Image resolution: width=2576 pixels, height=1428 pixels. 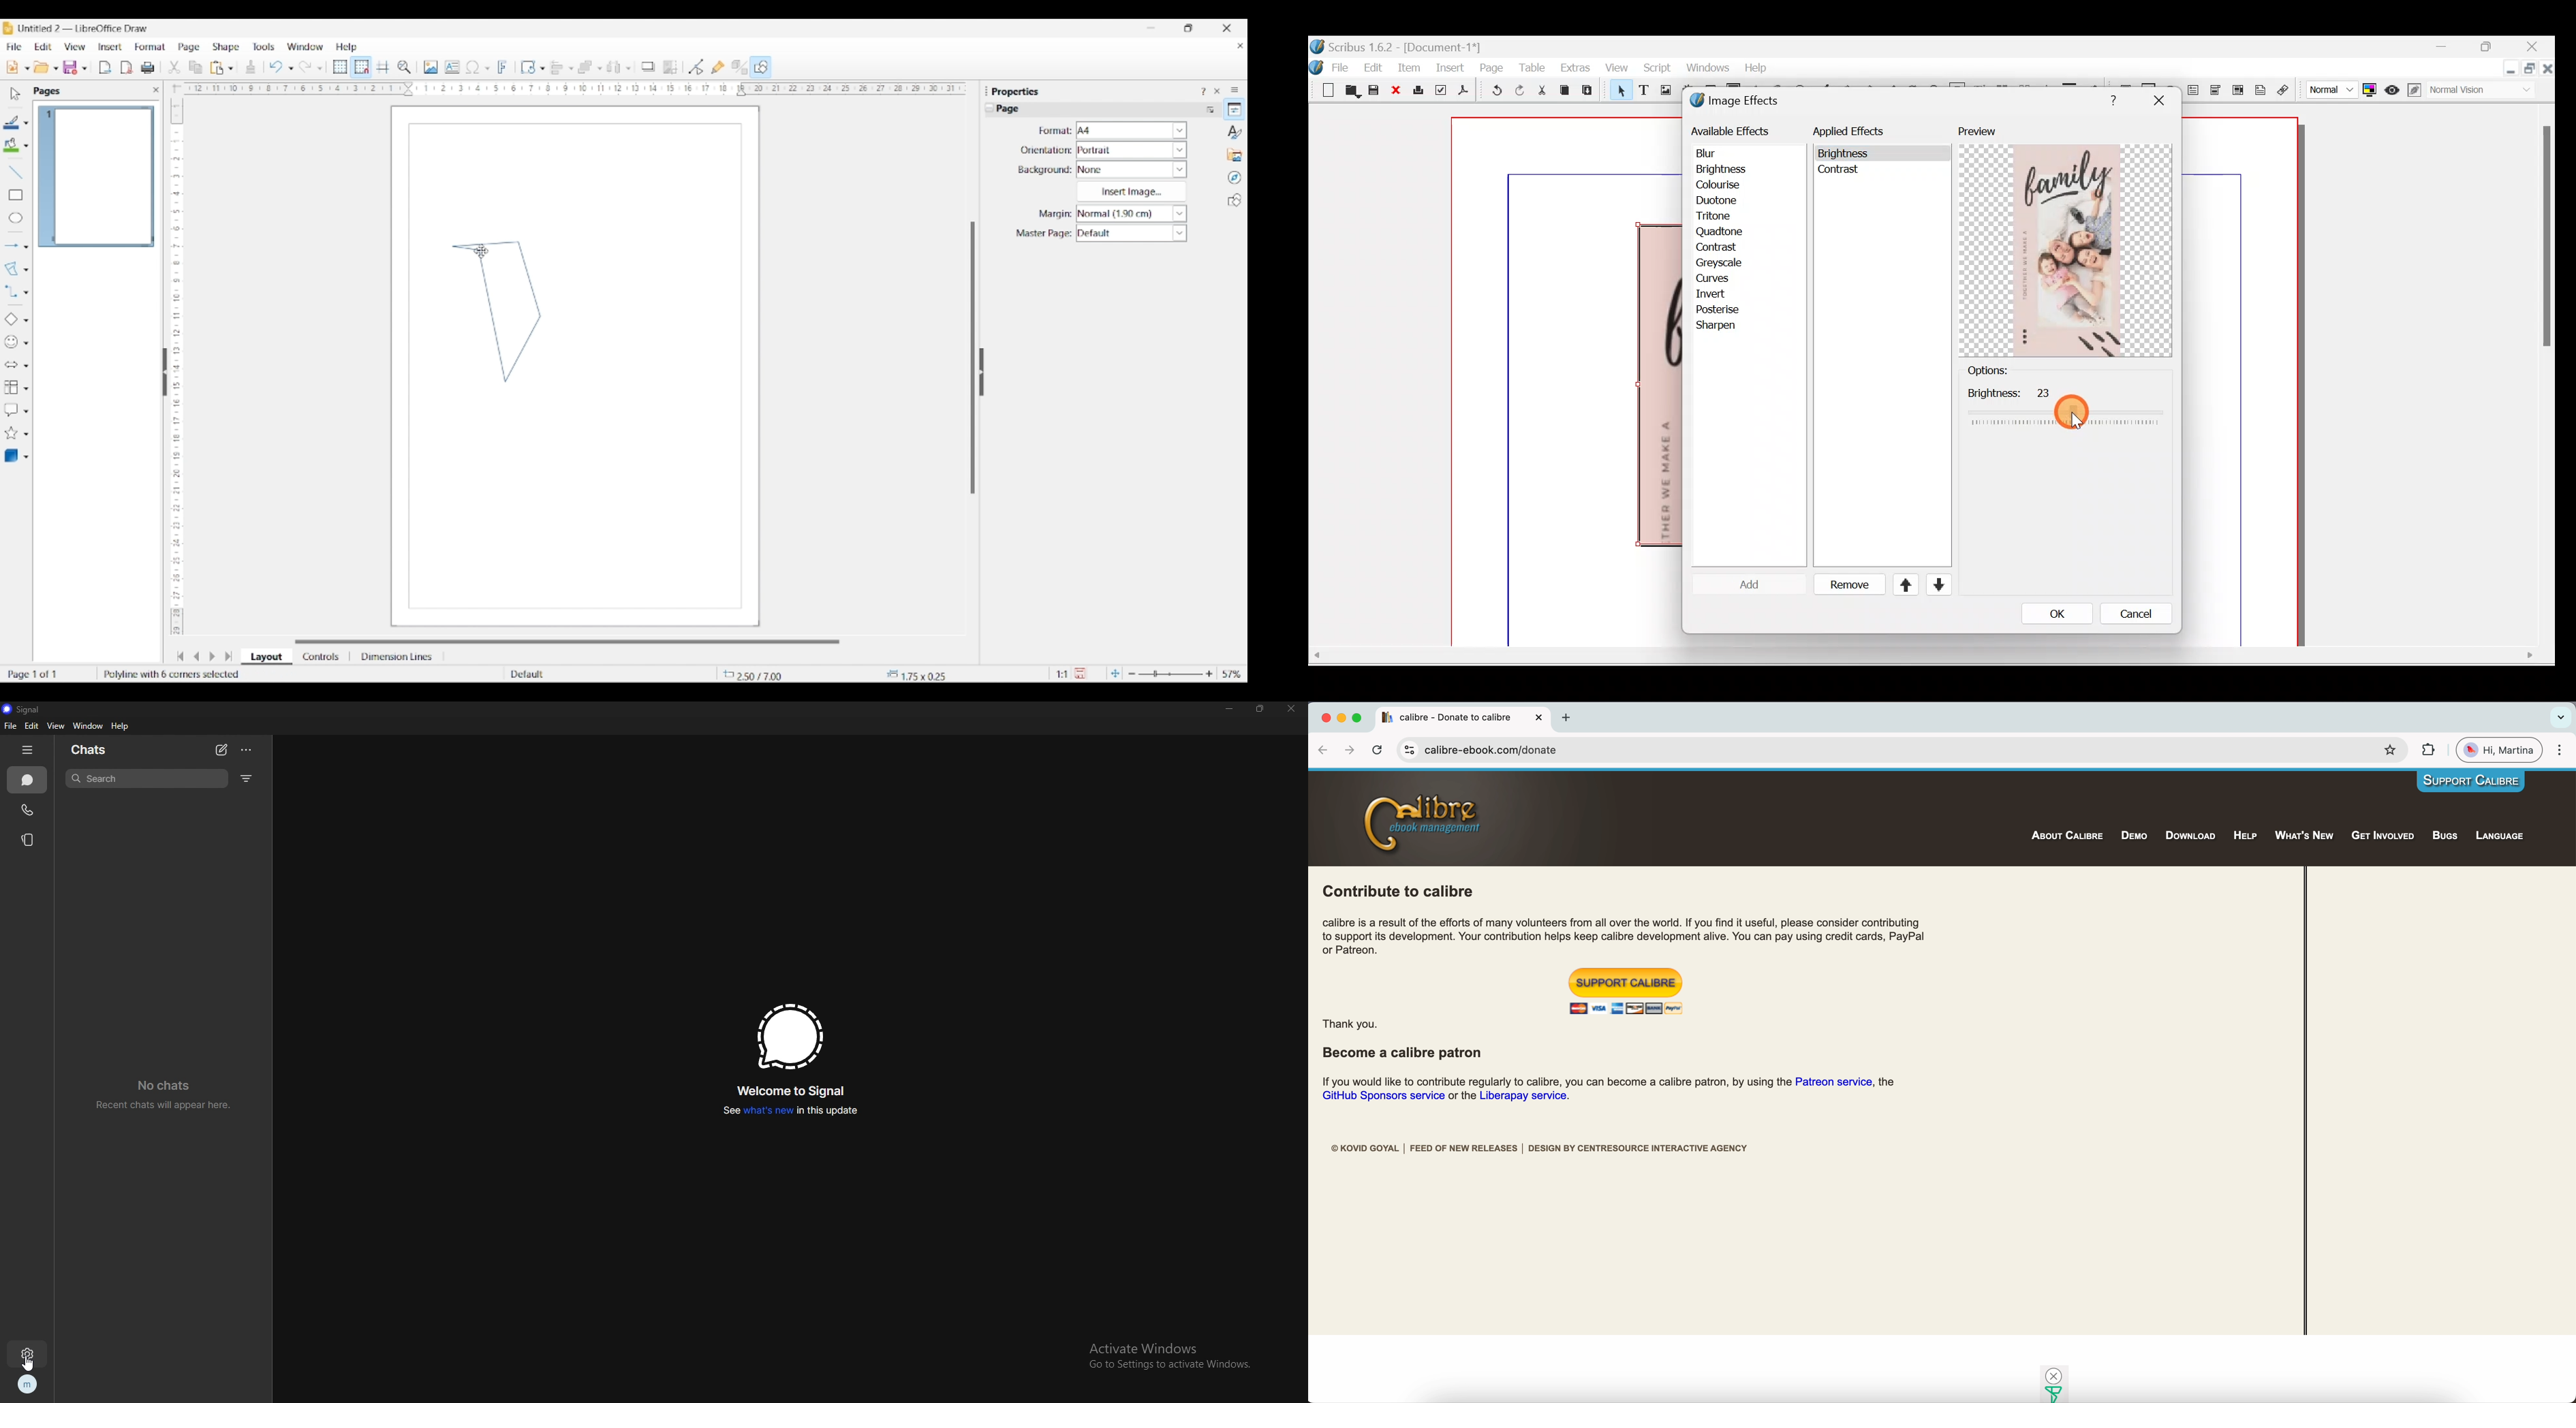 What do you see at coordinates (1131, 233) in the screenshot?
I see `Master page options` at bounding box center [1131, 233].